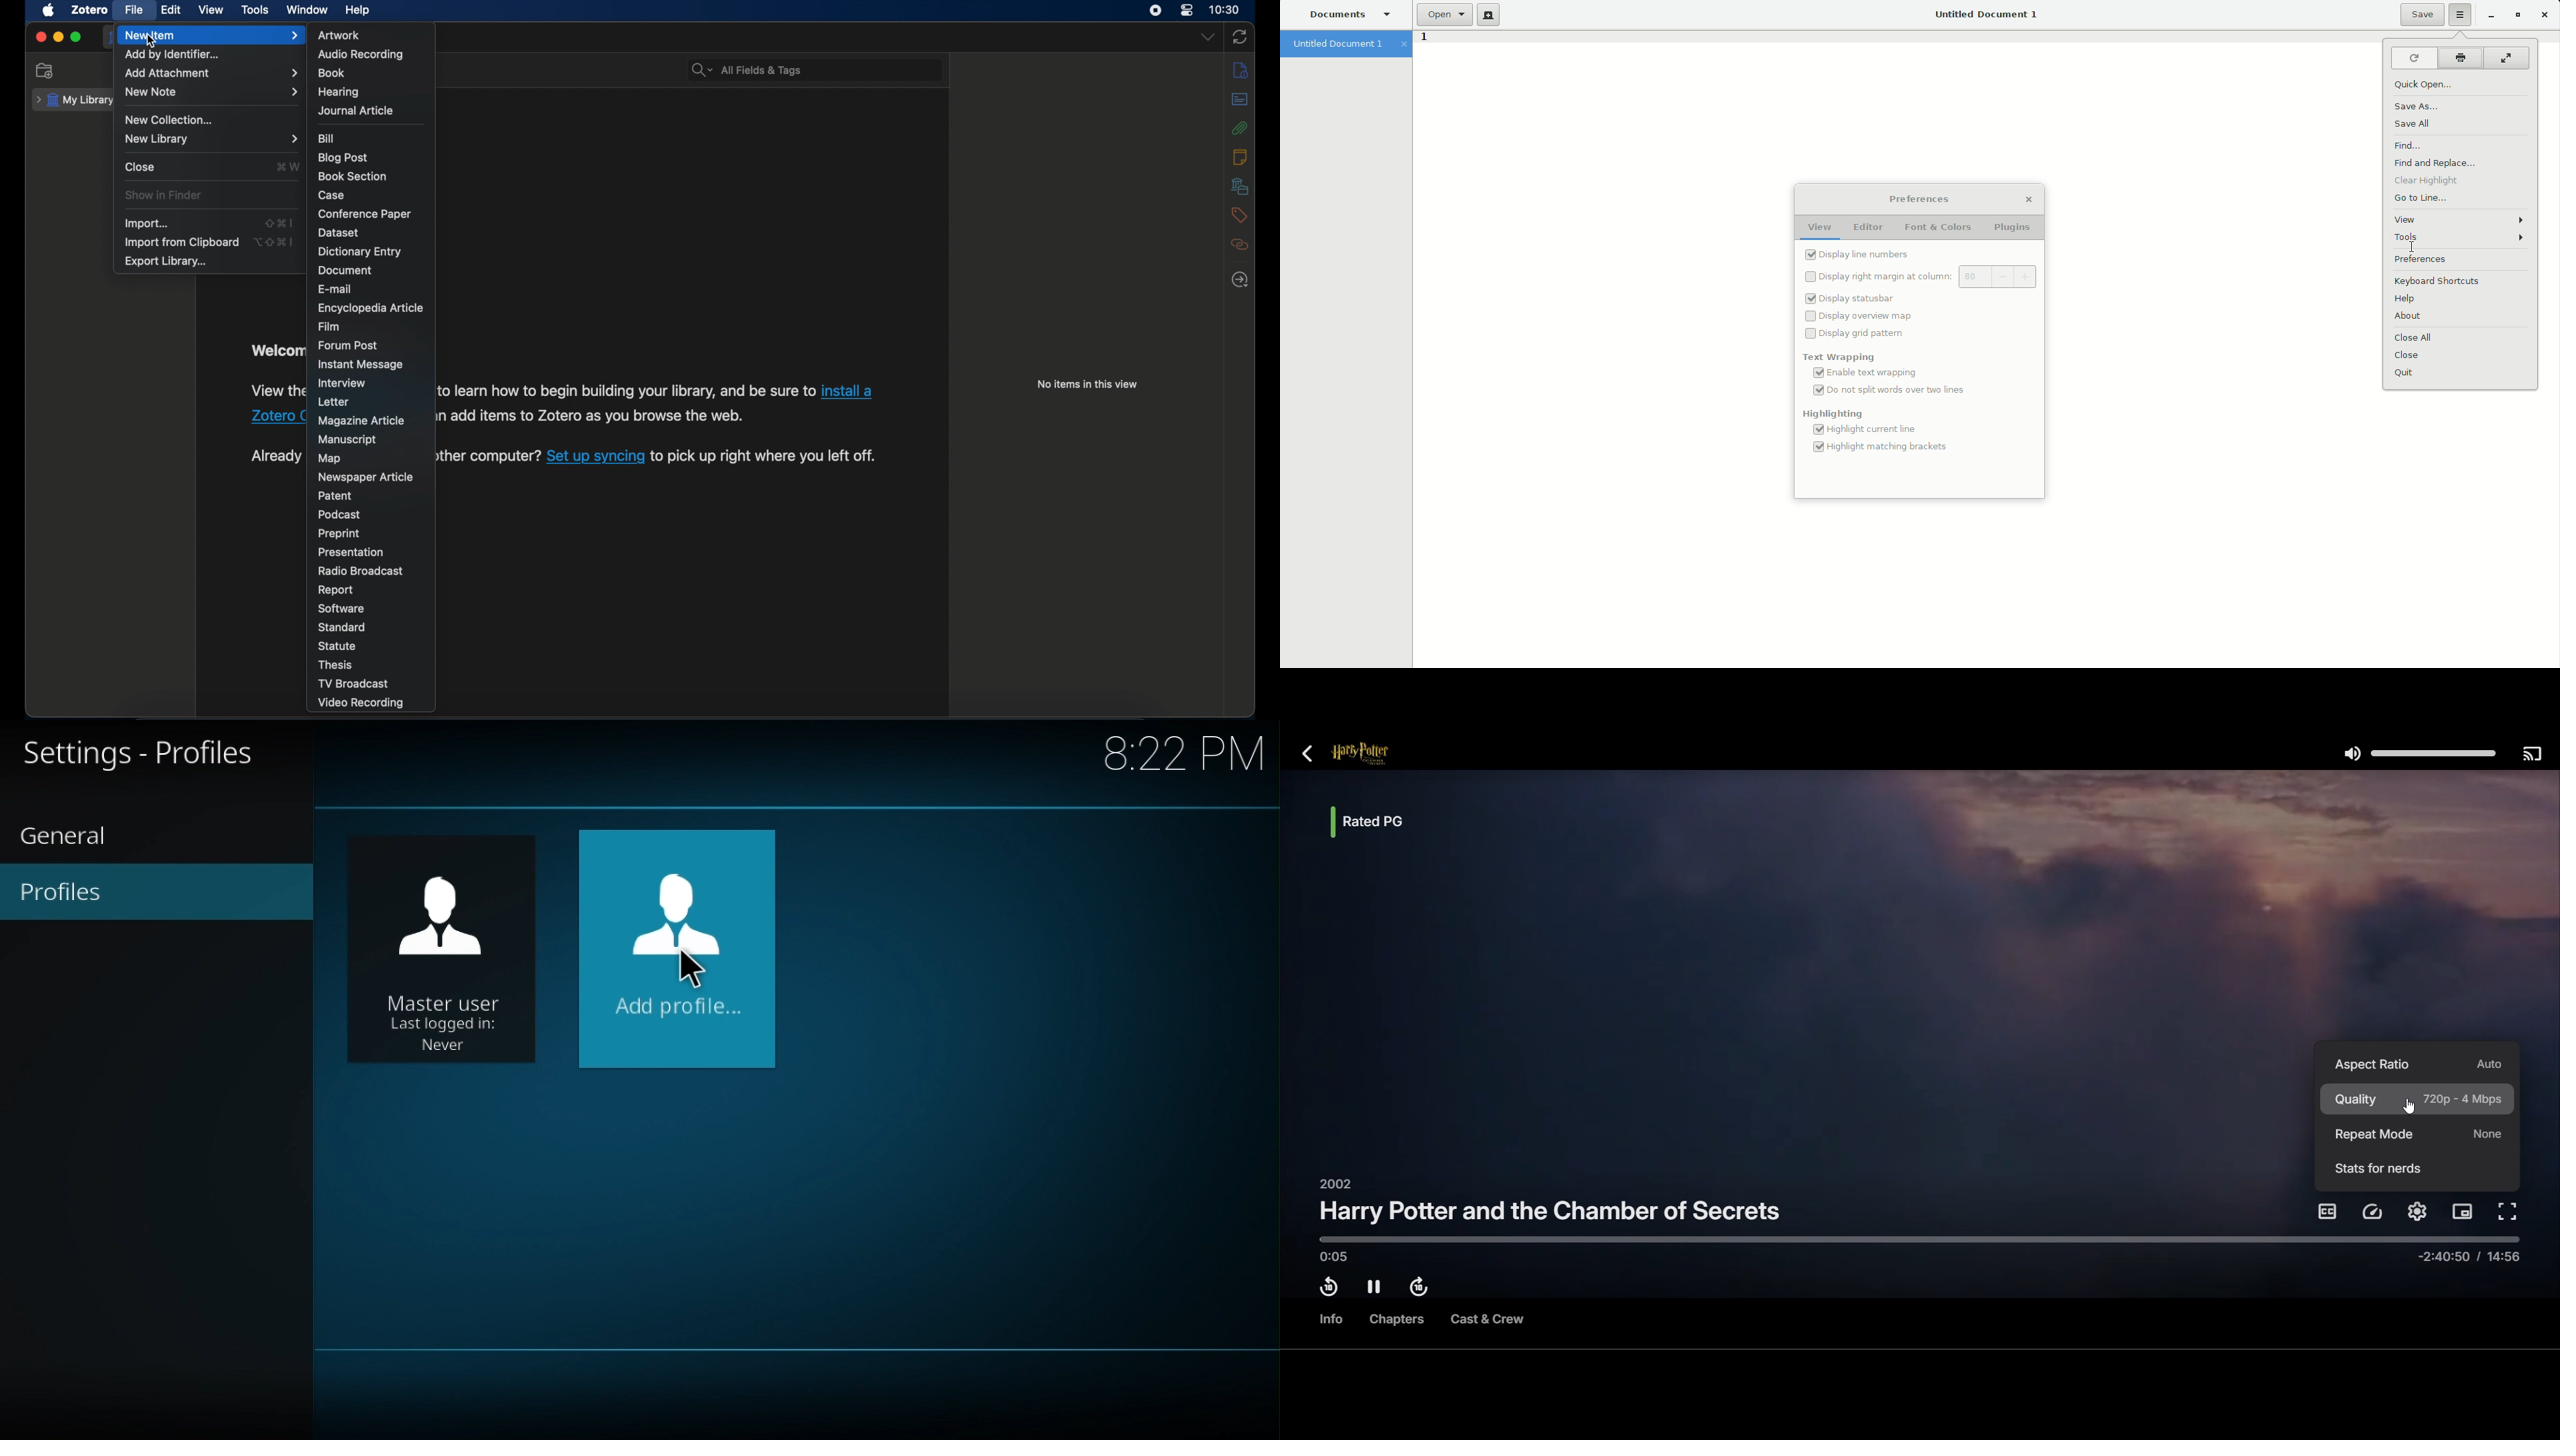 The image size is (2576, 1456). Describe the element at coordinates (211, 73) in the screenshot. I see `add attachments` at that location.